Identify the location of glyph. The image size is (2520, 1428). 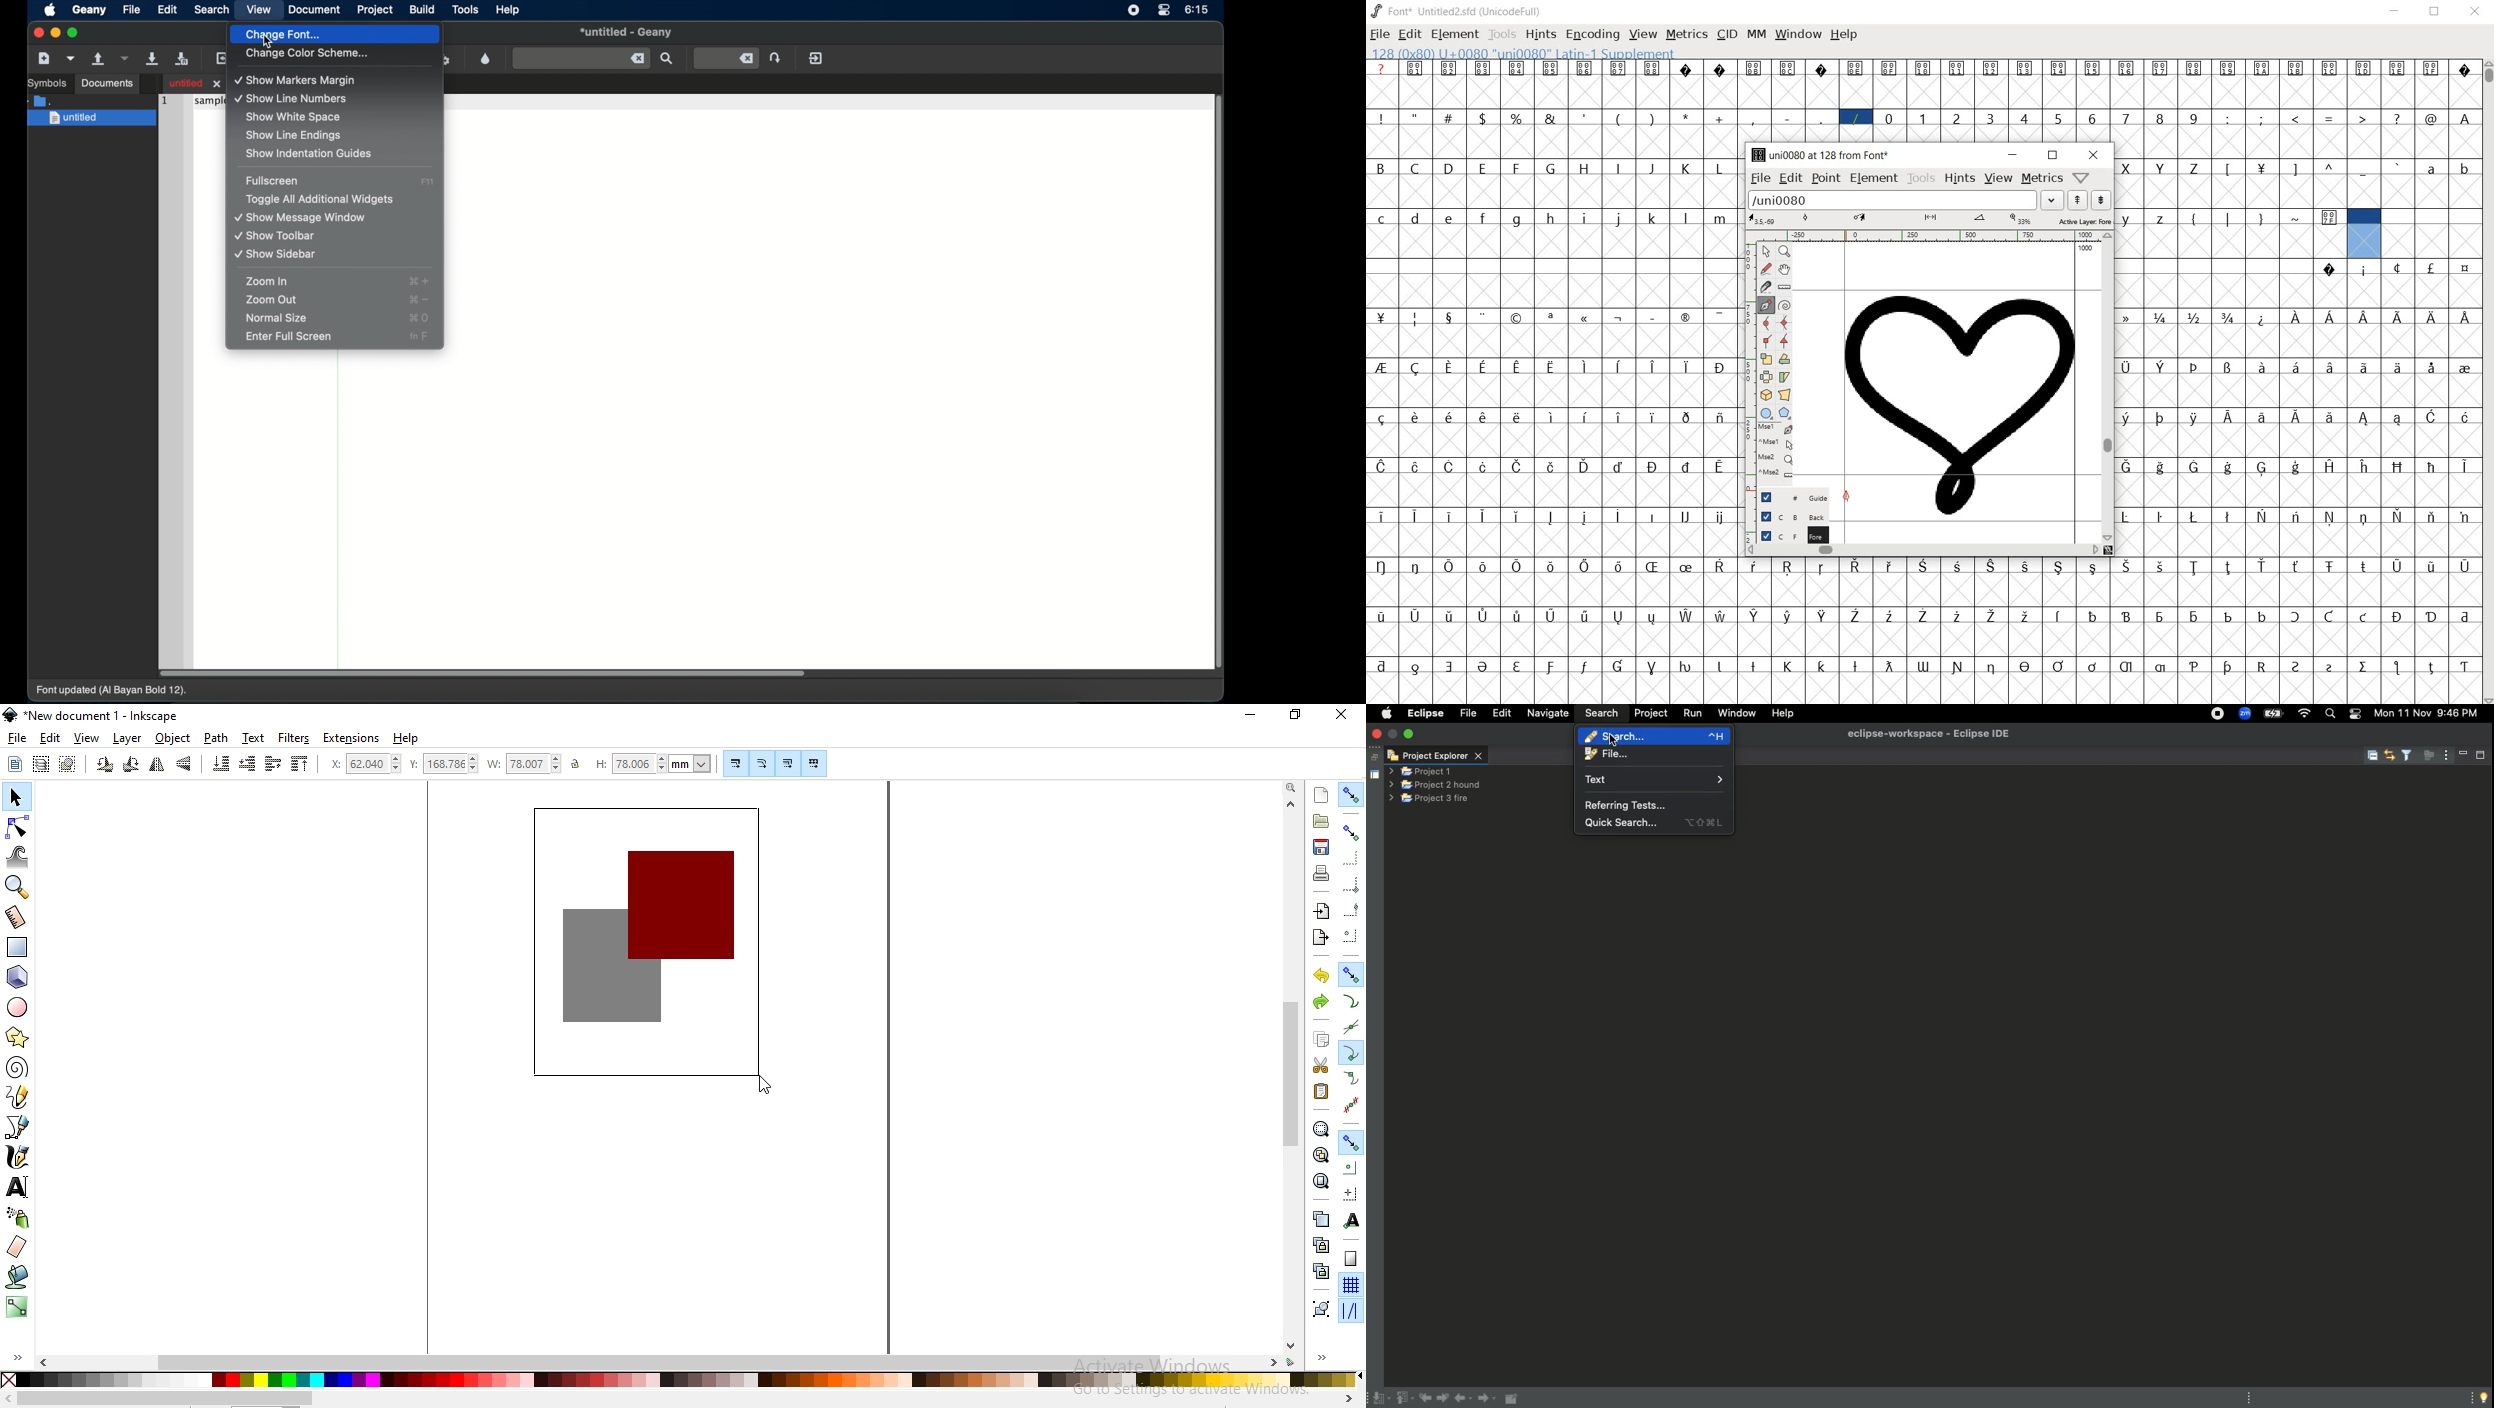
(1685, 418).